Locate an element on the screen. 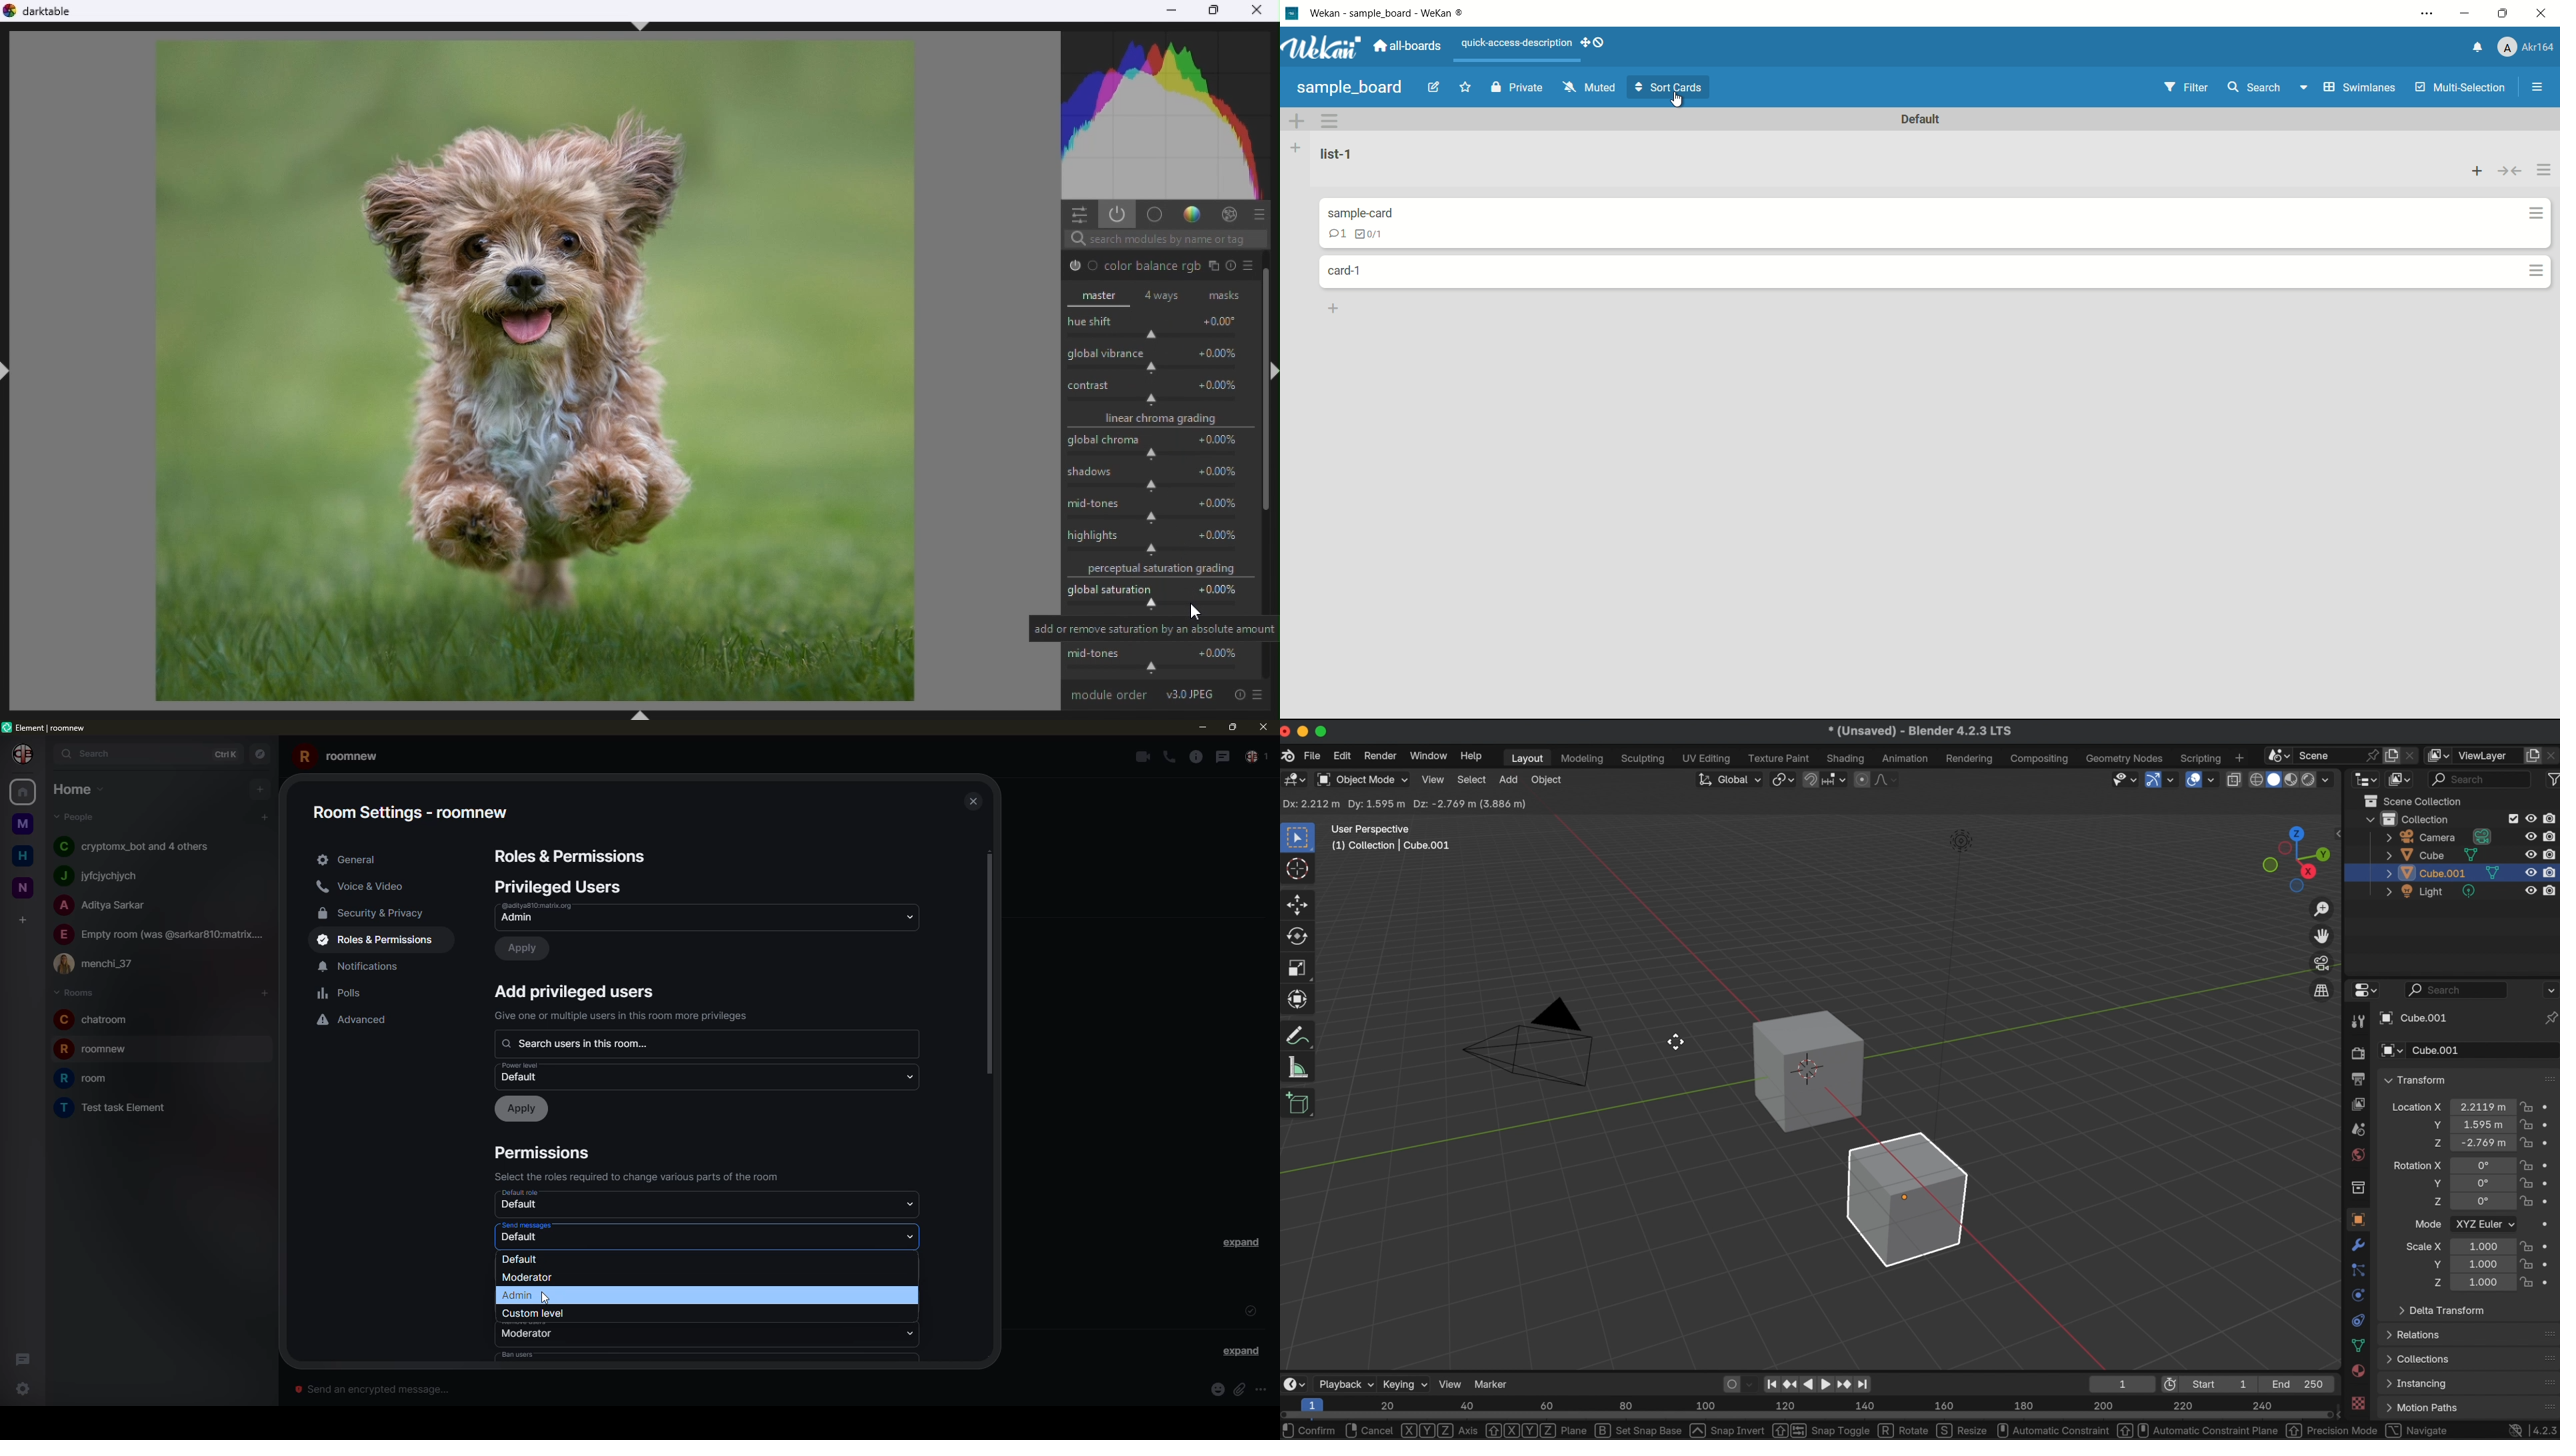  play animation is located at coordinates (1817, 1383).